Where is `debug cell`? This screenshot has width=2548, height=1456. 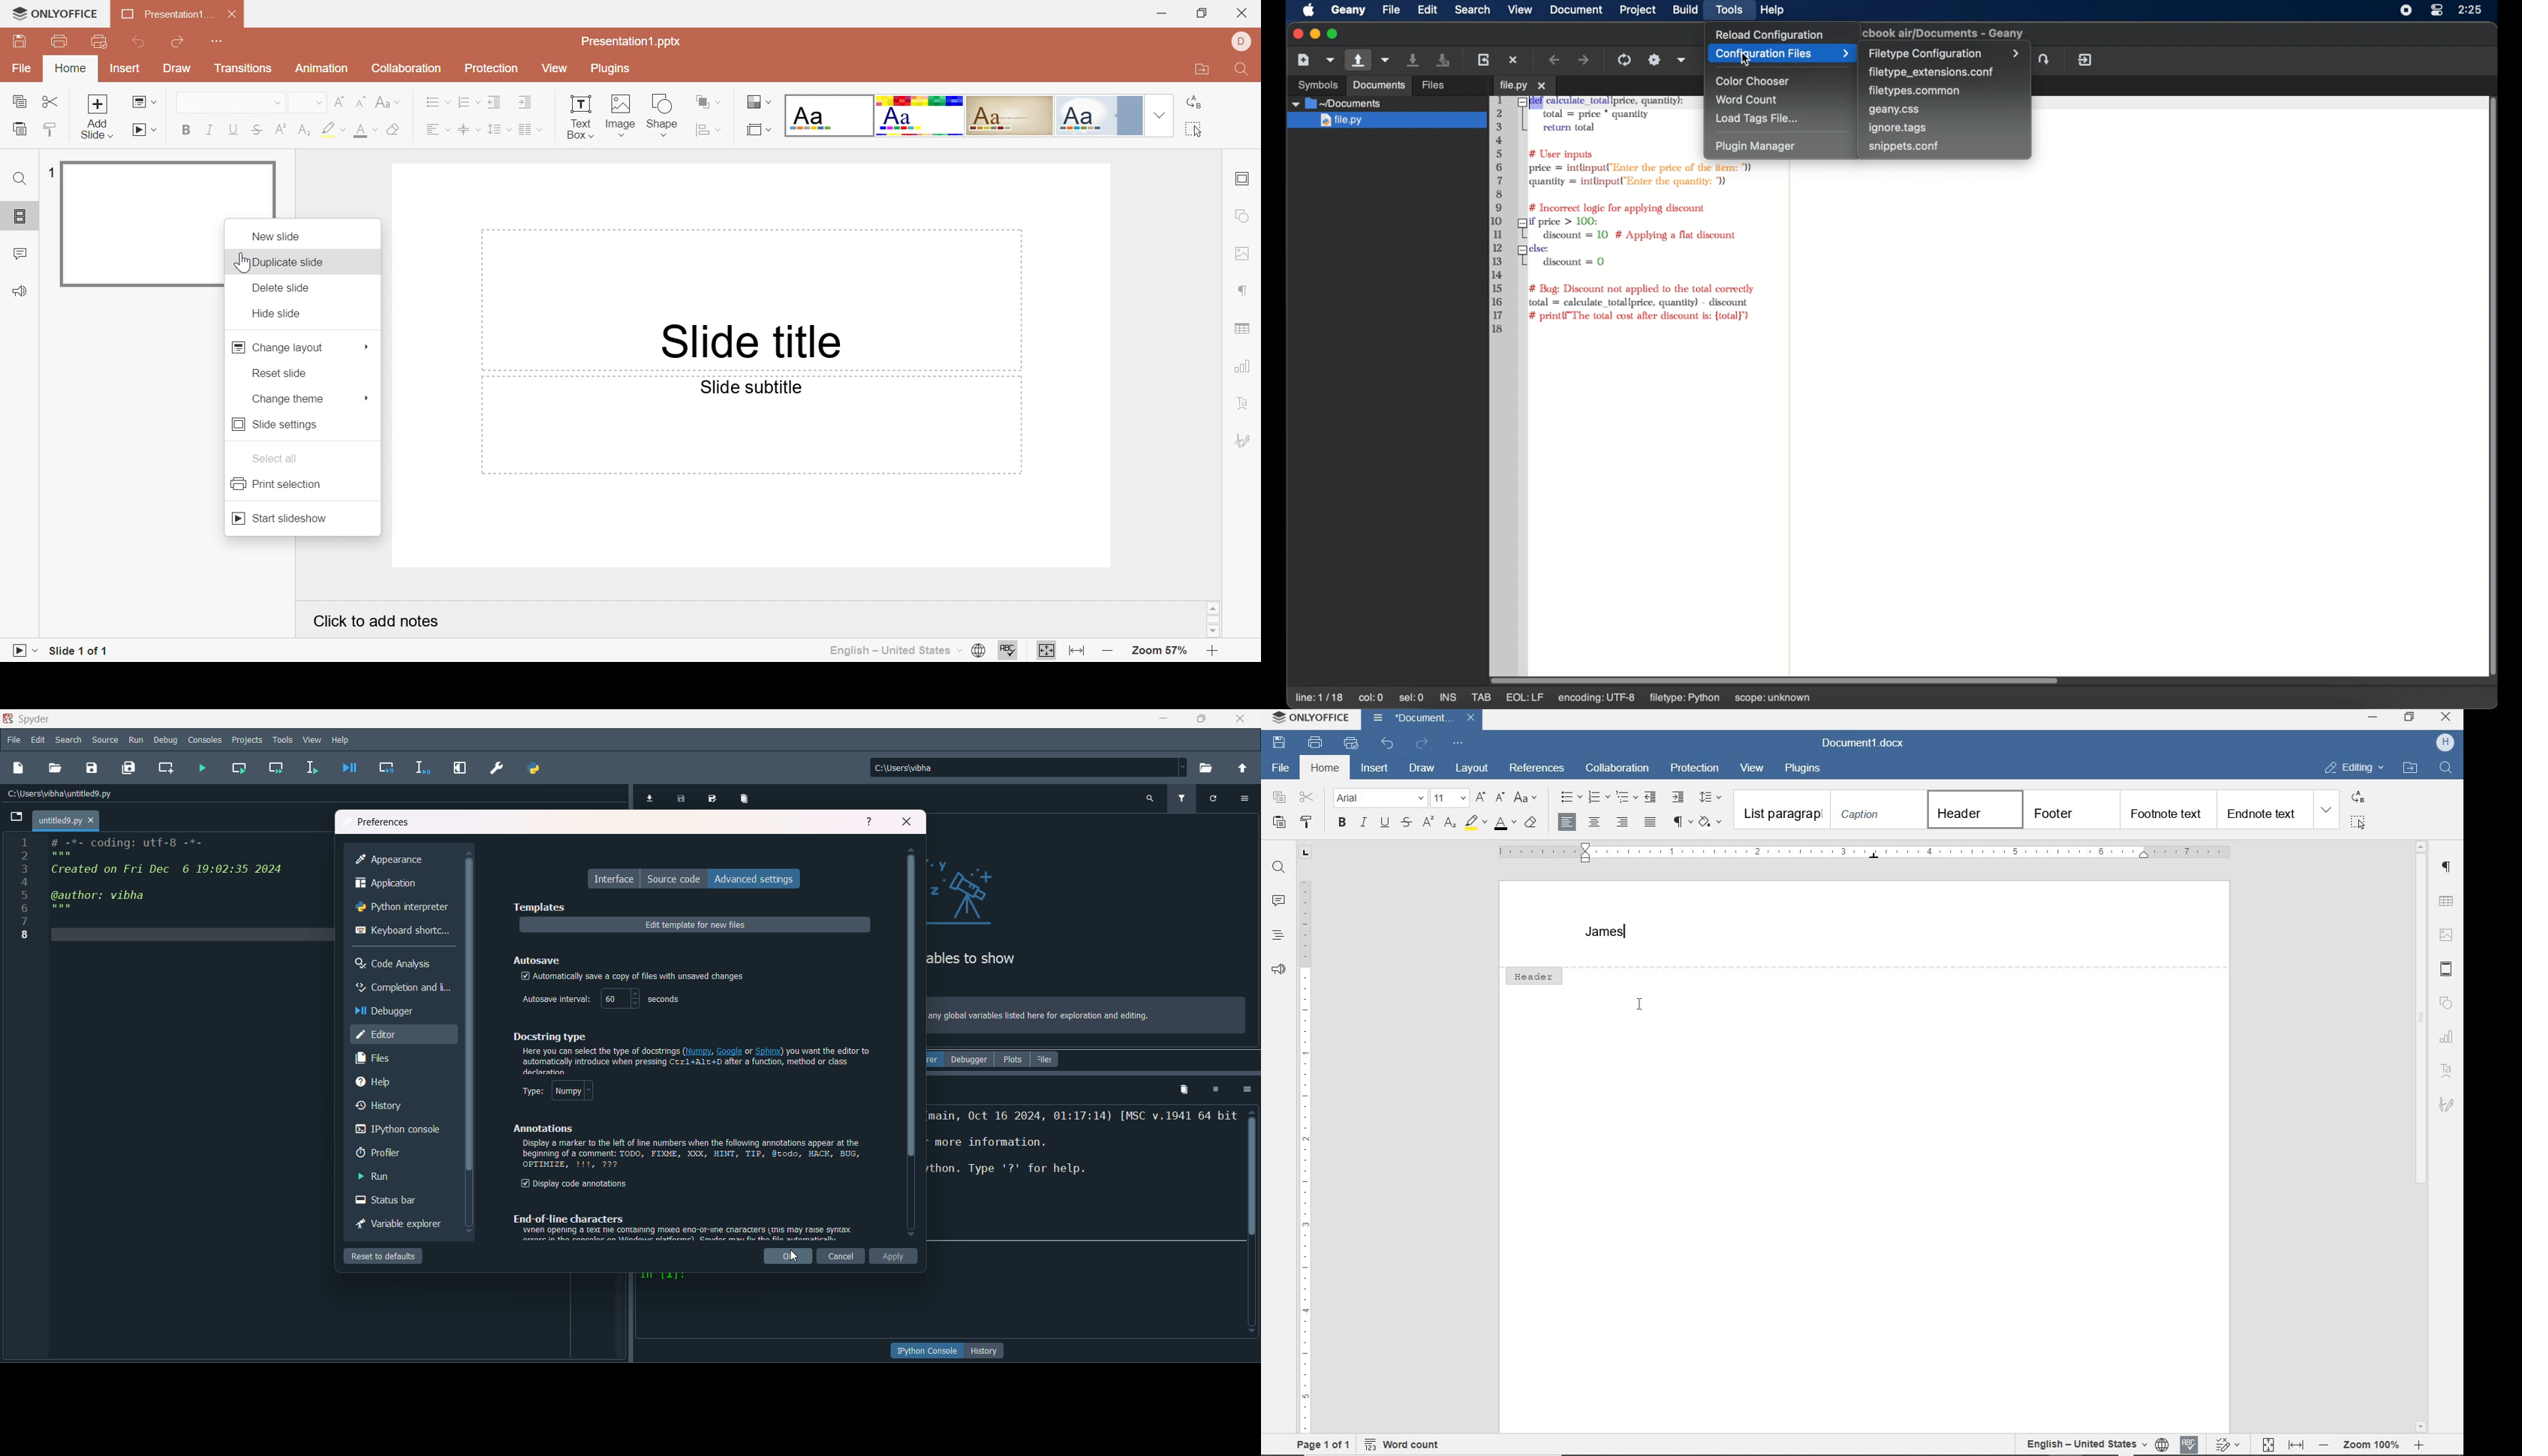
debug cell is located at coordinates (387, 768).